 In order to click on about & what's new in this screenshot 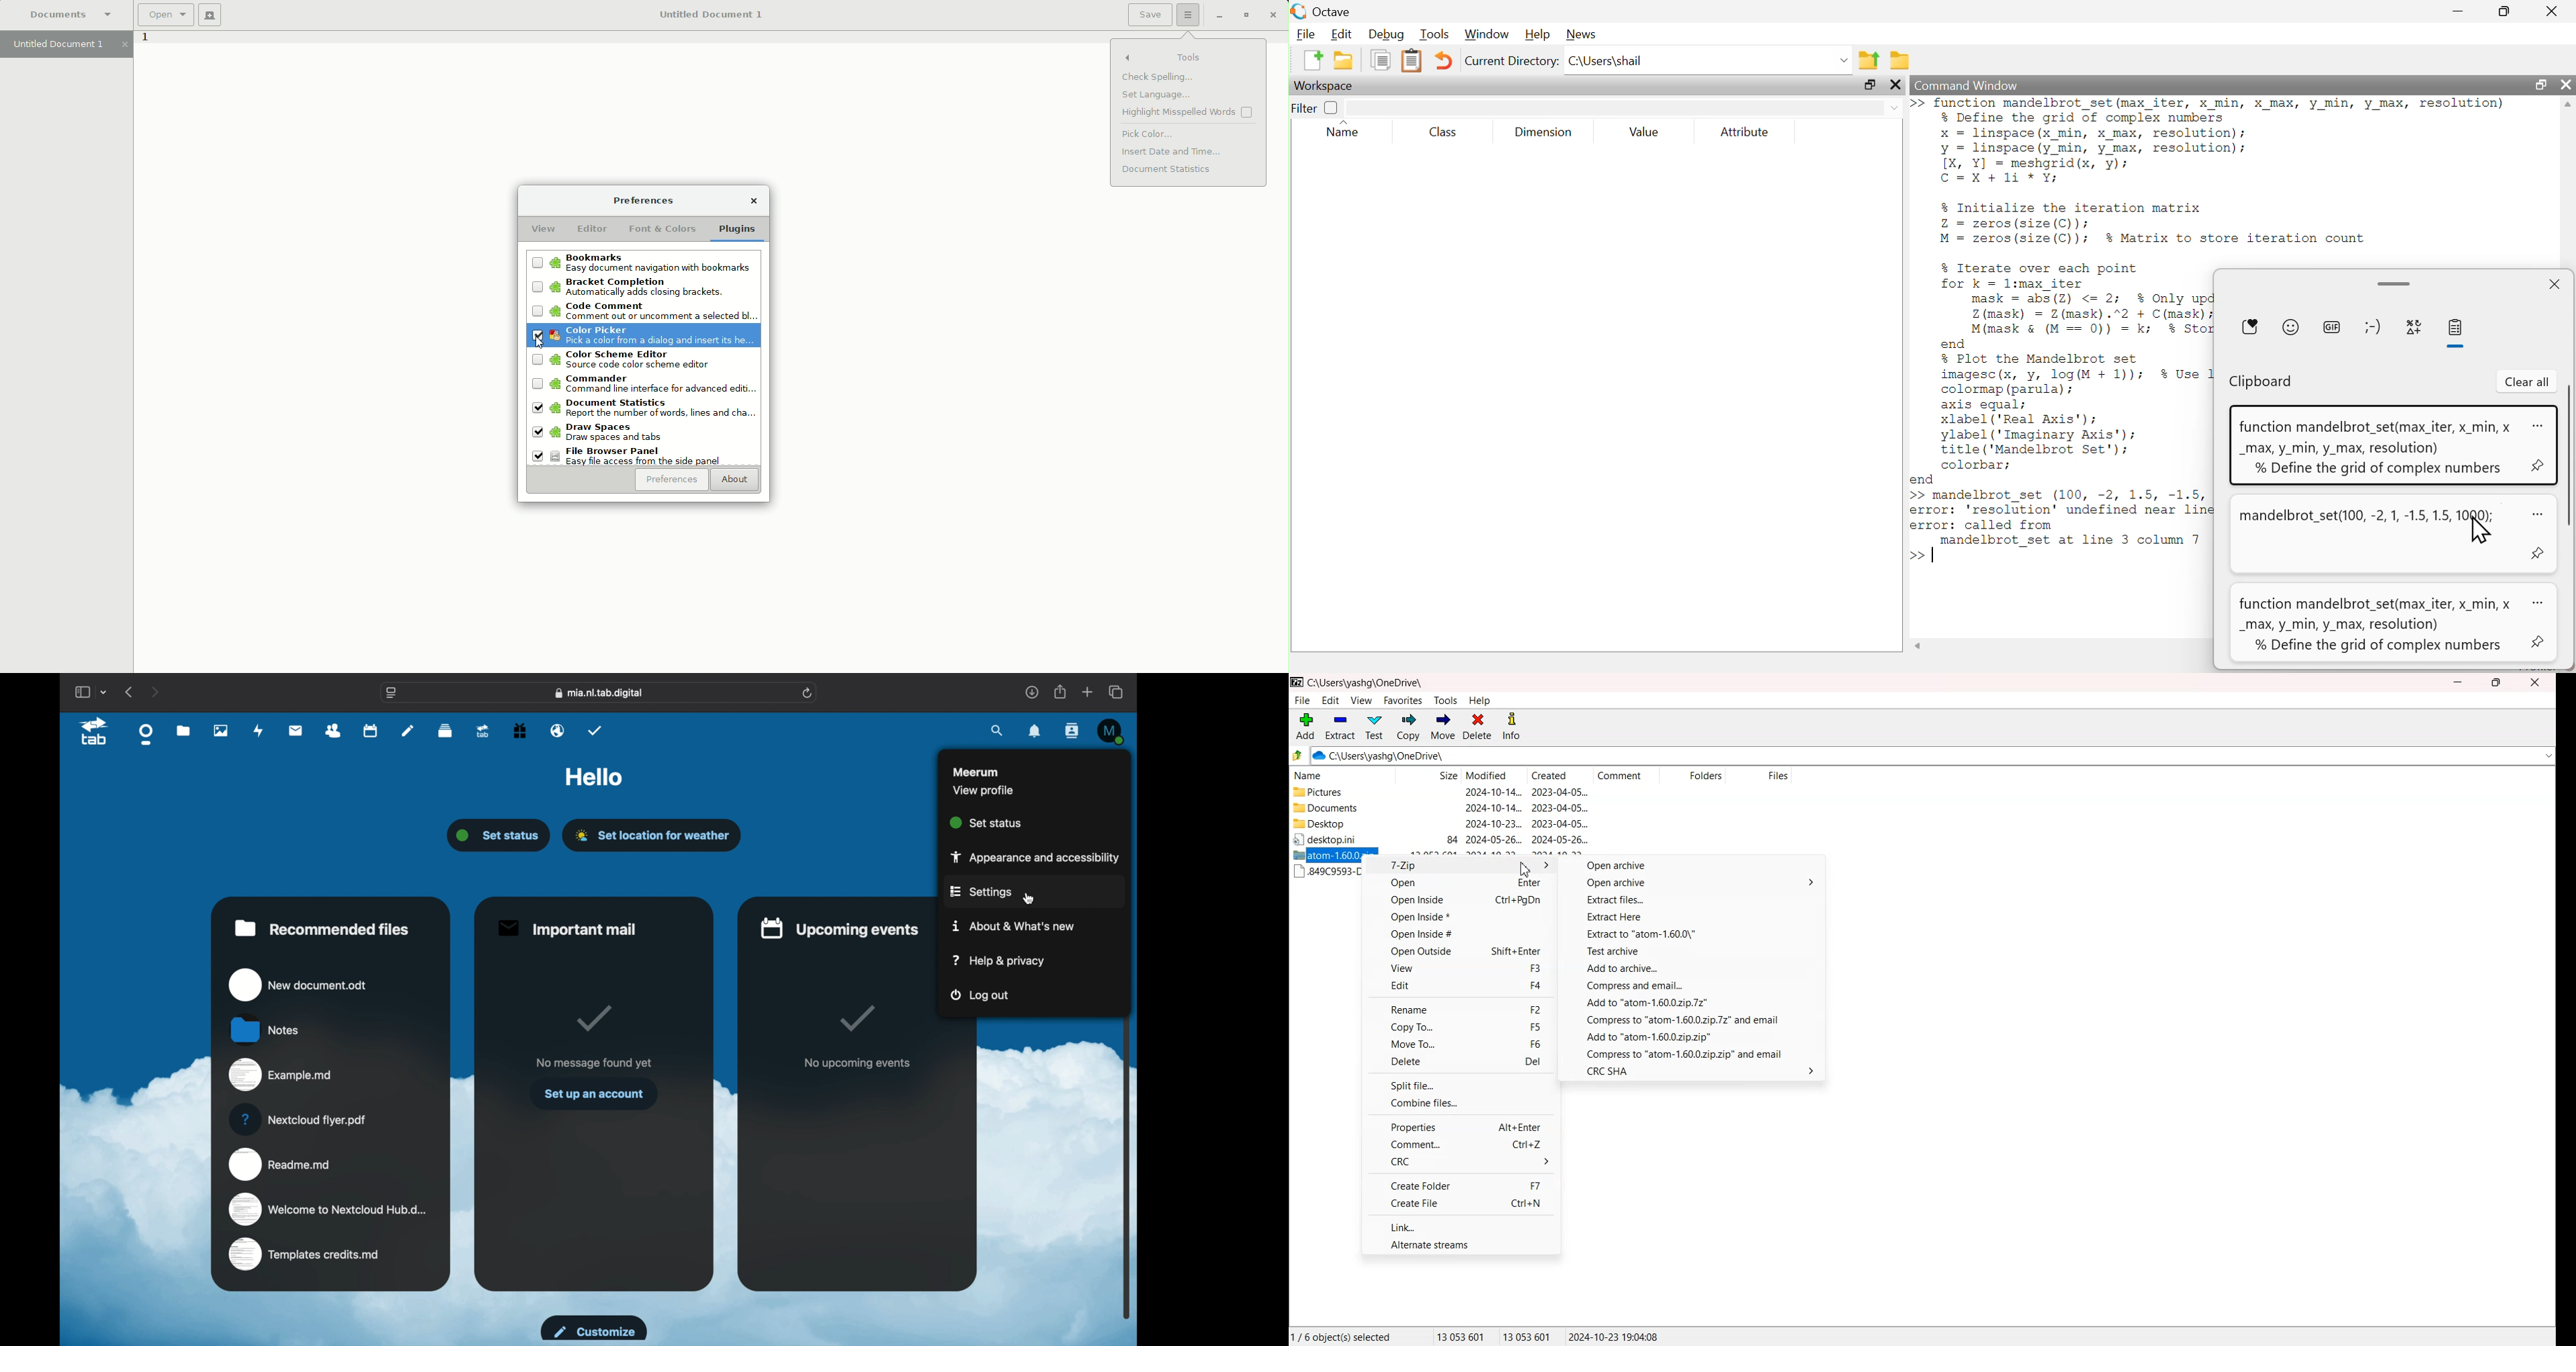, I will do `click(1014, 927)`.